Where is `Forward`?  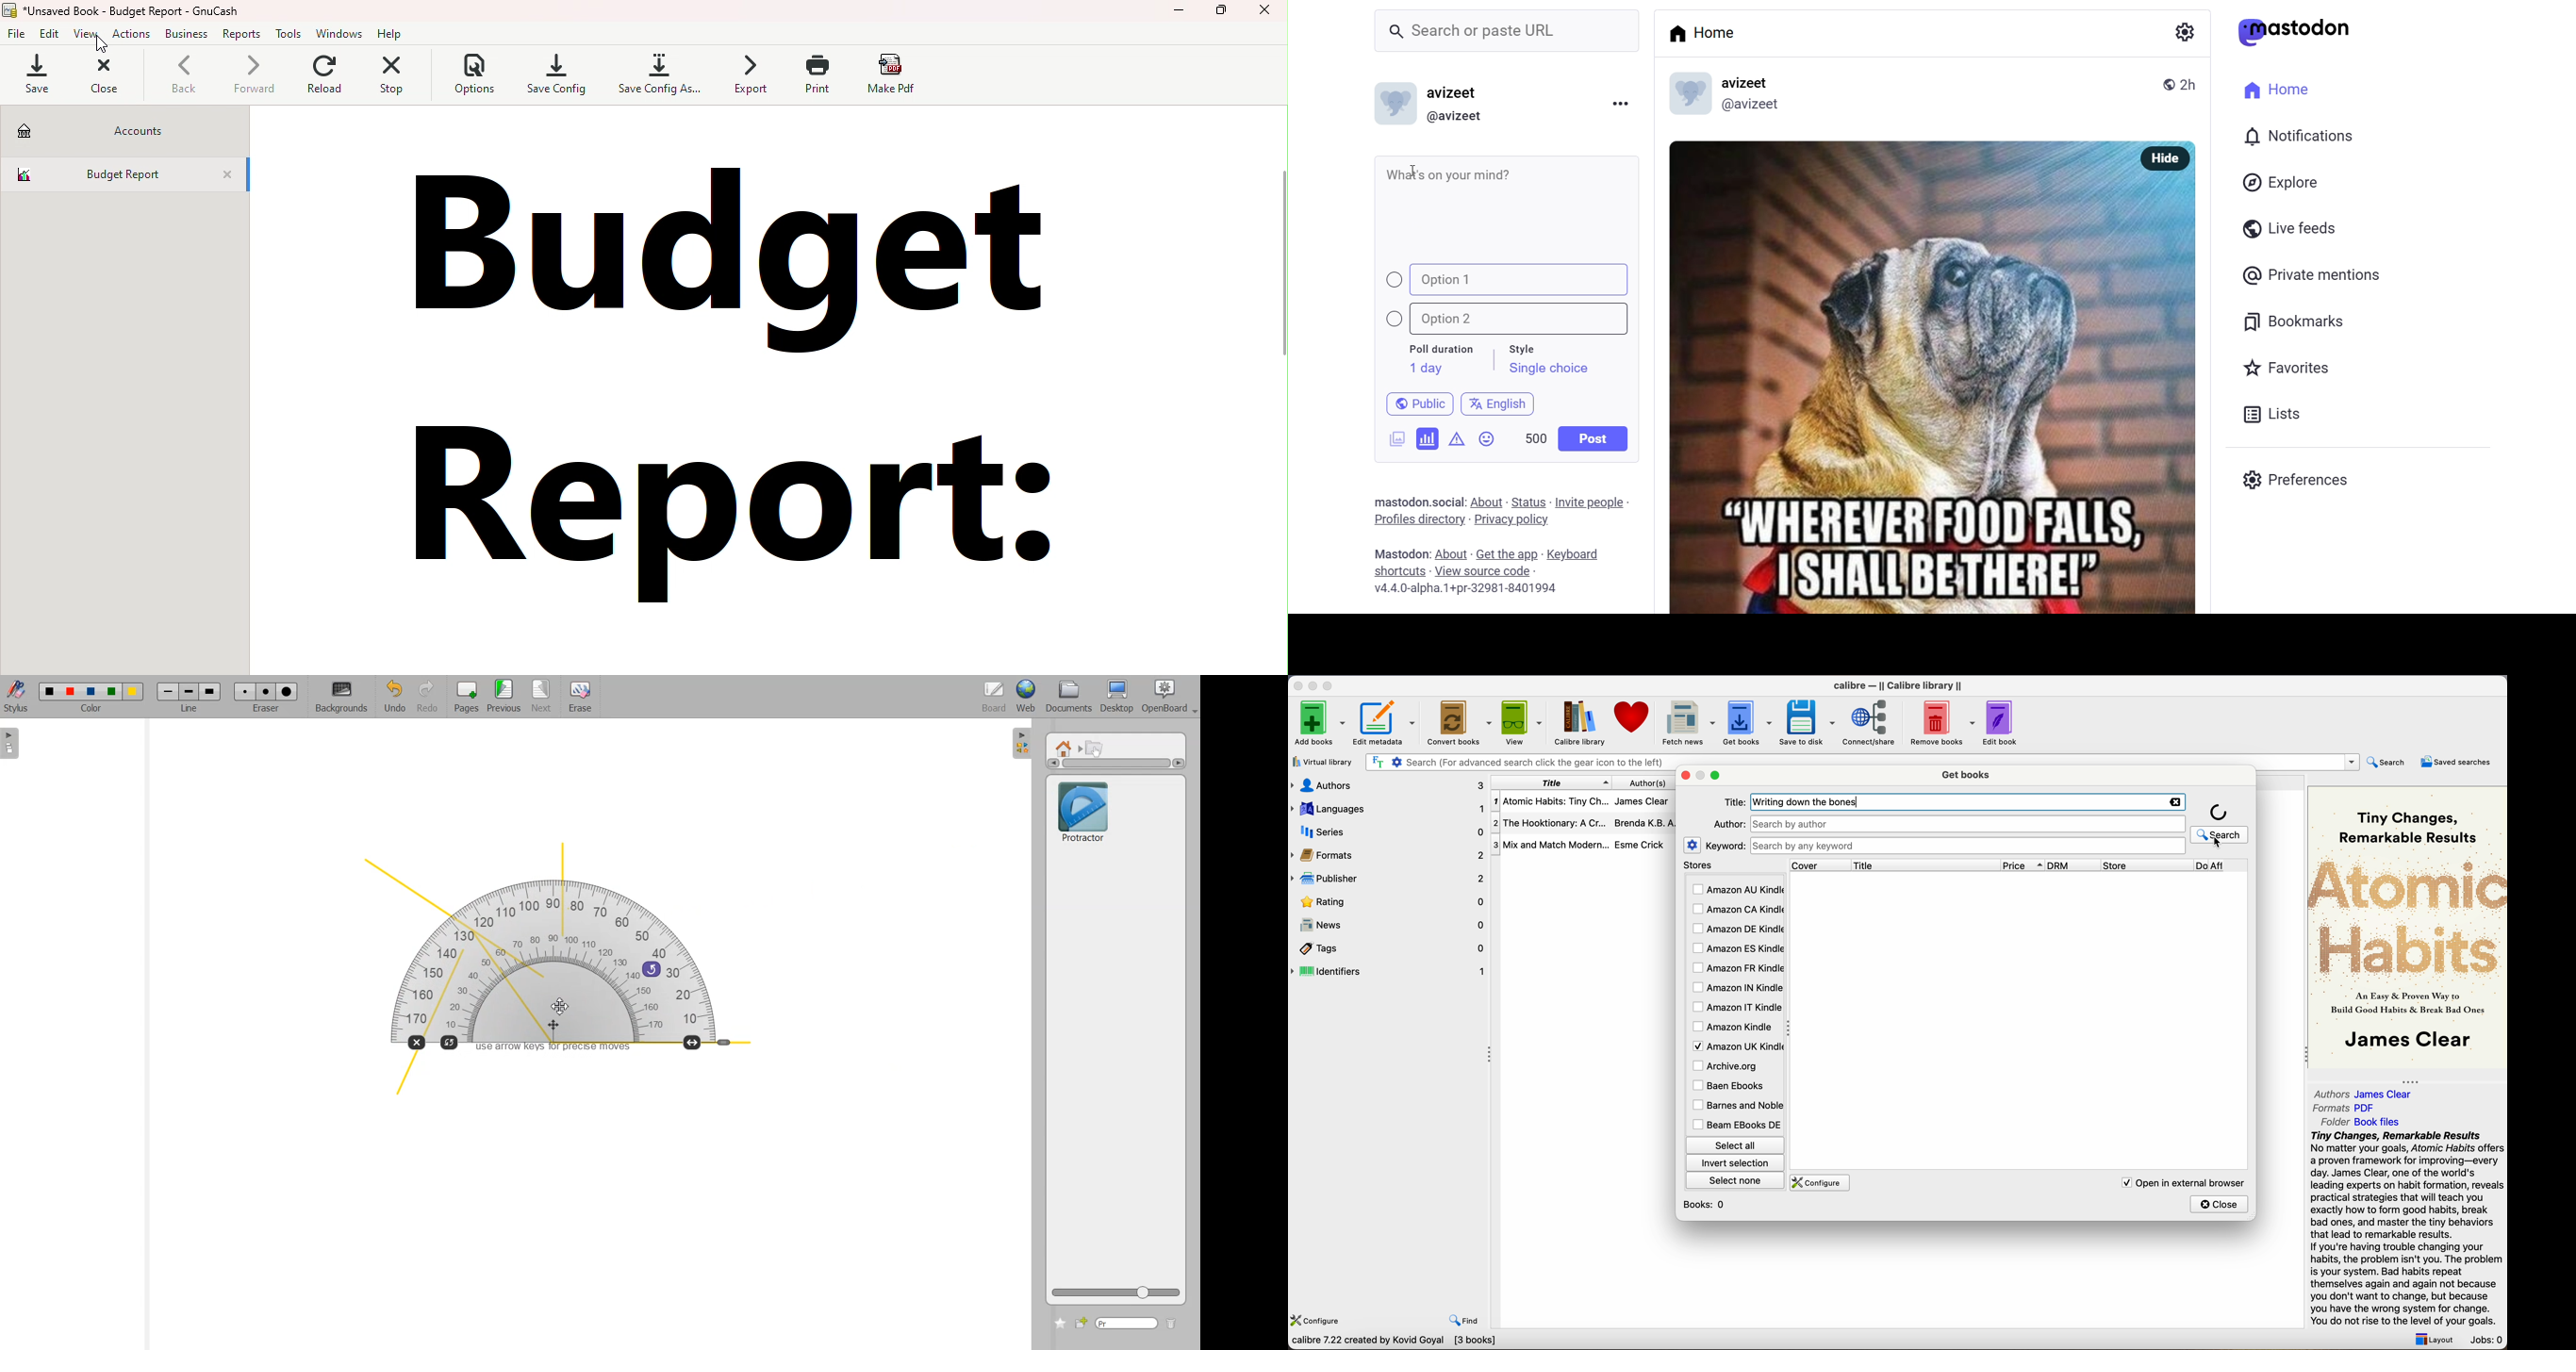
Forward is located at coordinates (255, 78).